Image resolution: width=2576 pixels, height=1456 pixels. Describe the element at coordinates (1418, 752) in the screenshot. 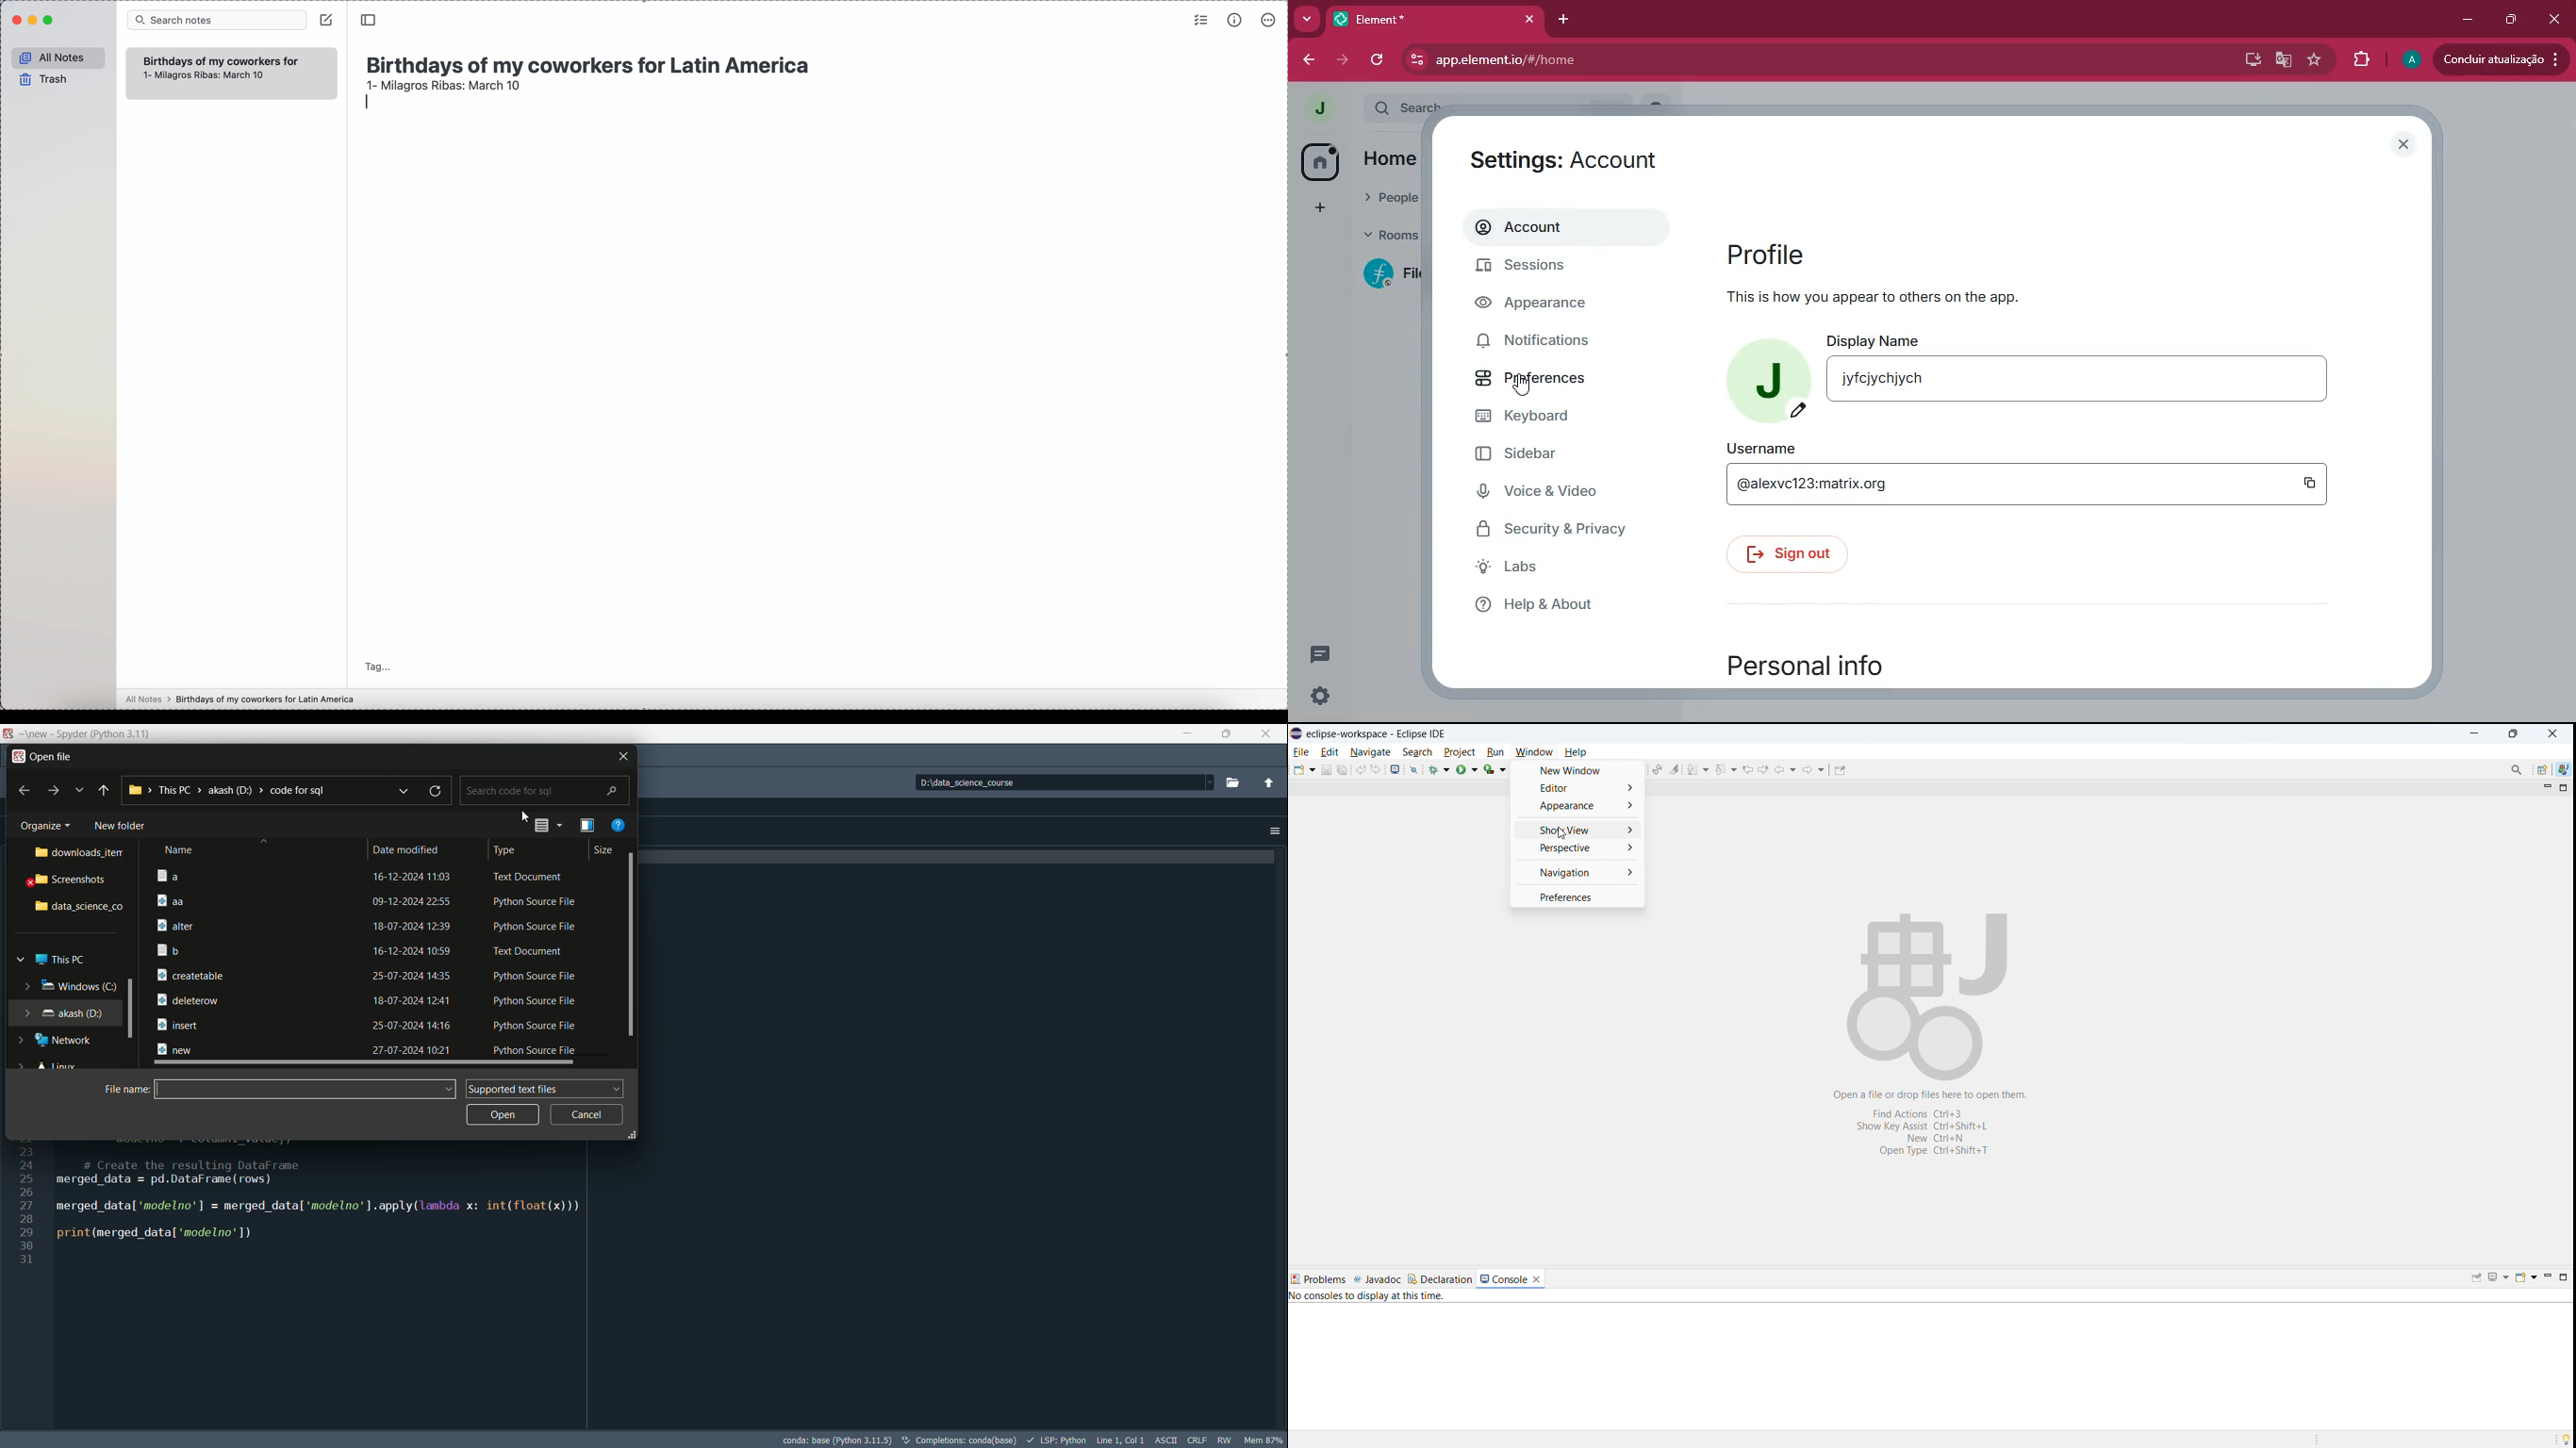

I see `search` at that location.